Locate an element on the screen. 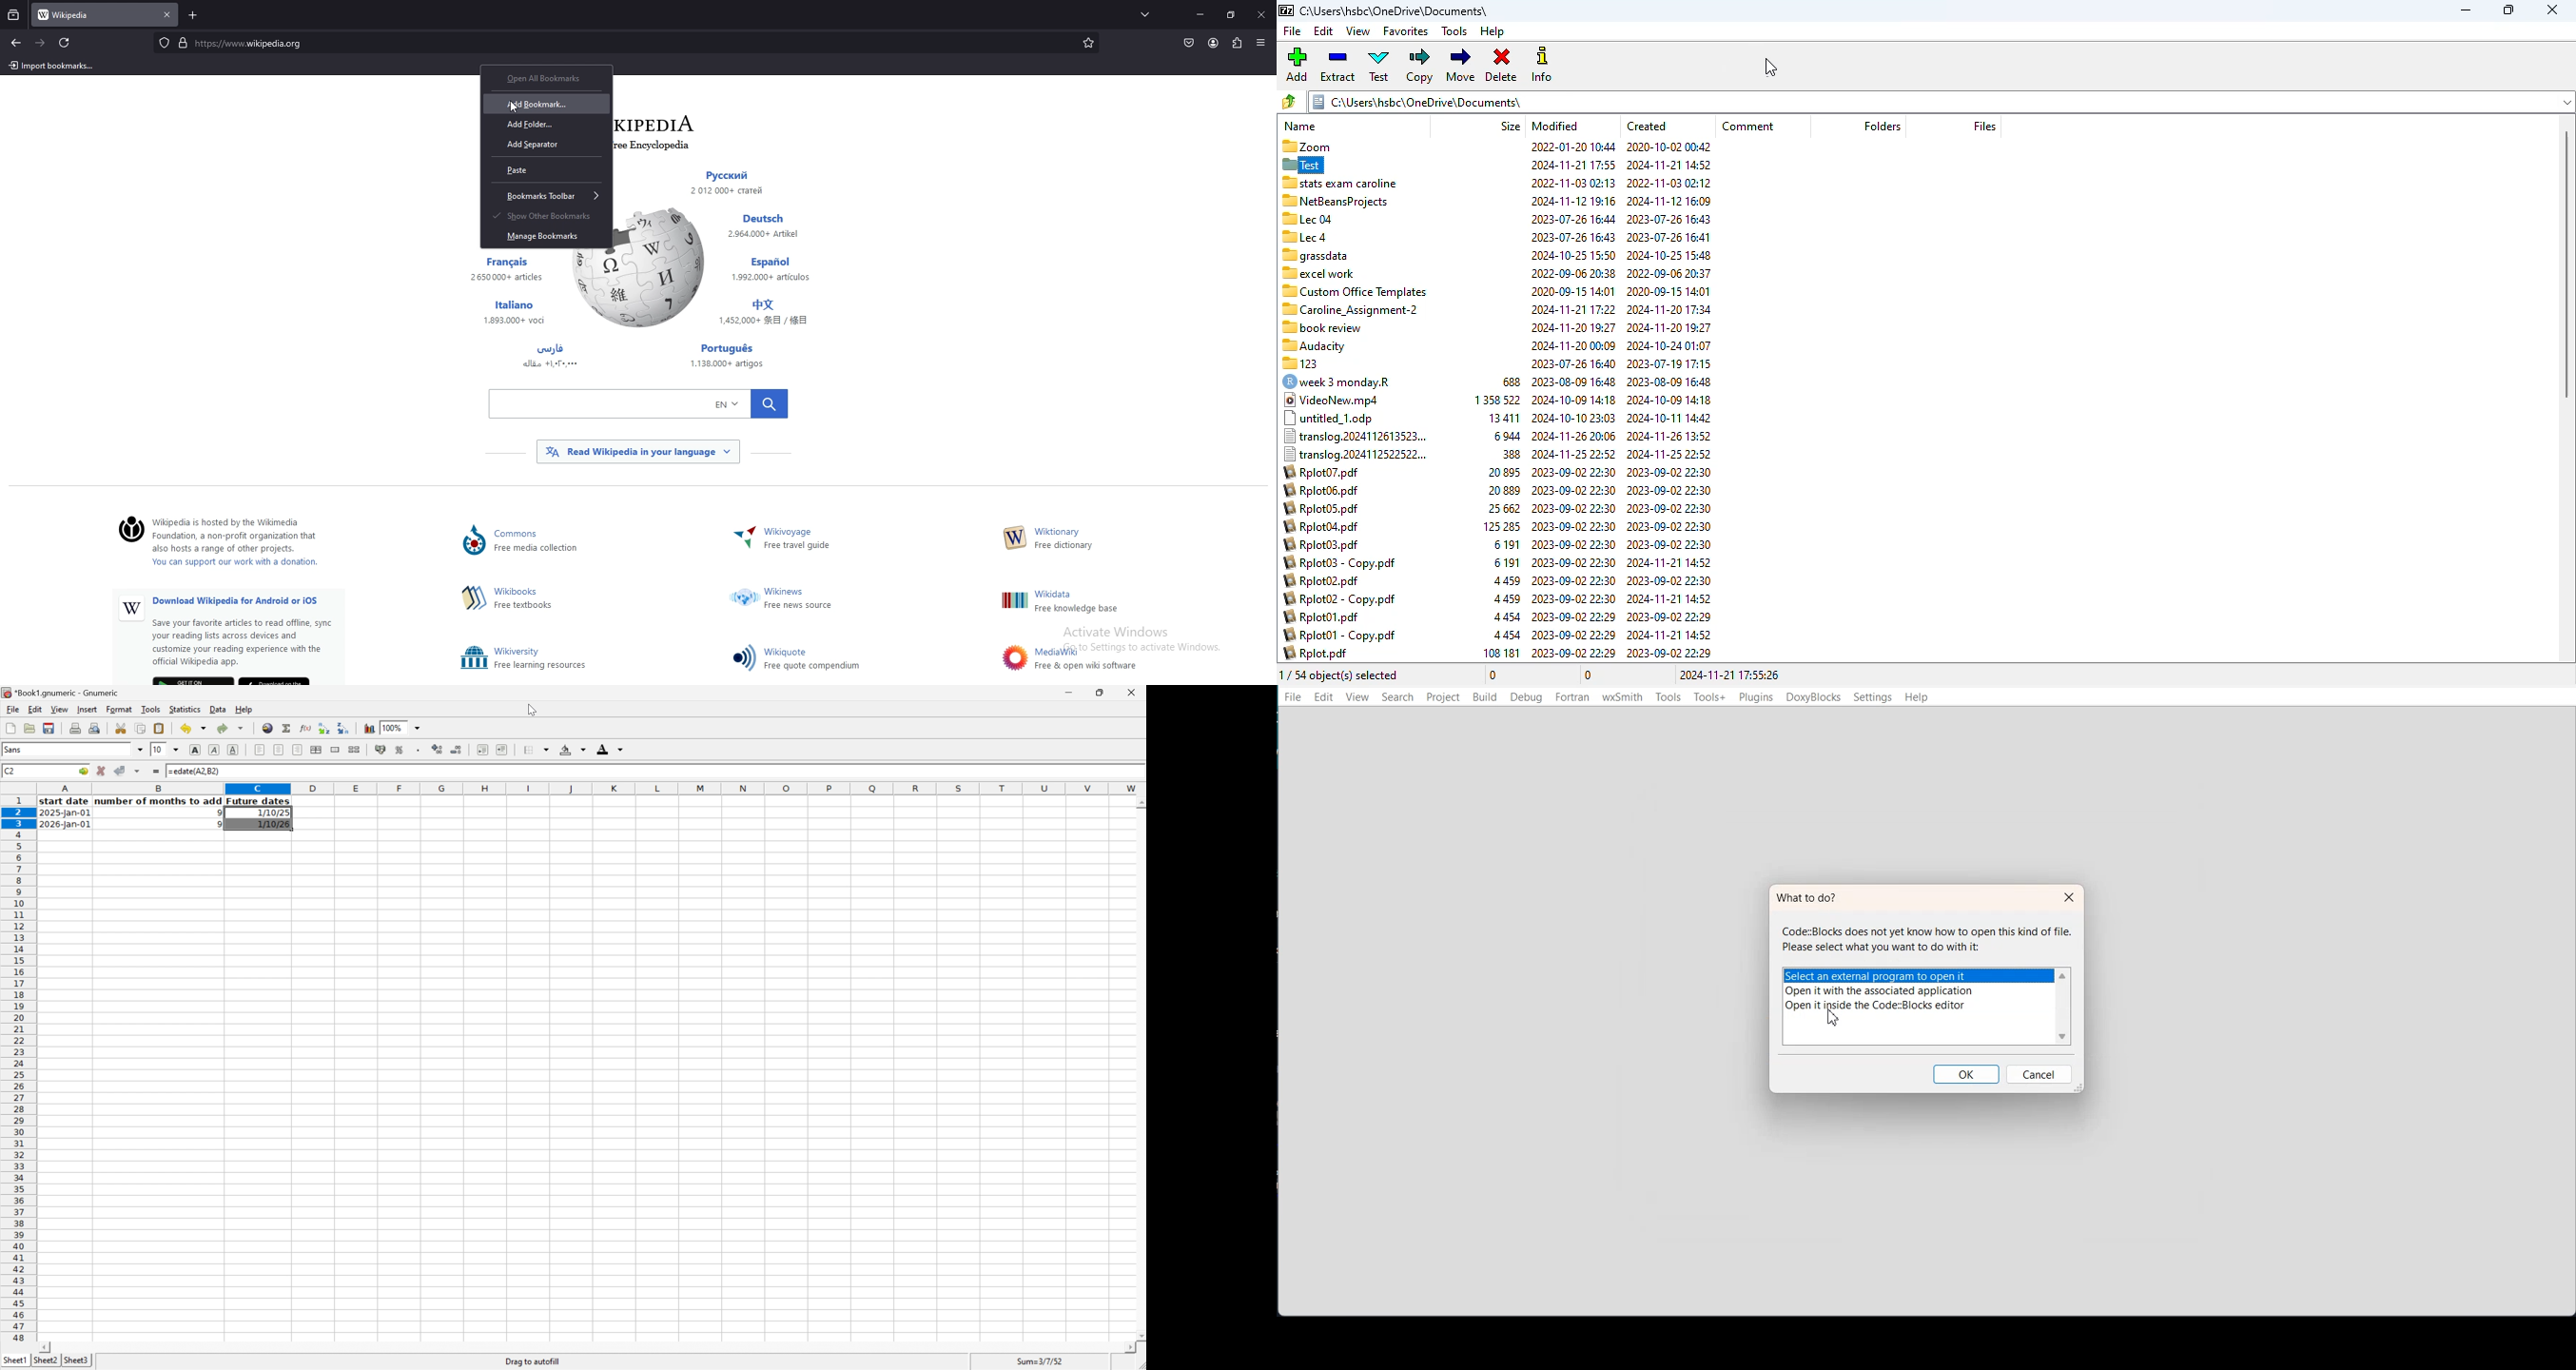 This screenshot has height=1372, width=2576. Edit is located at coordinates (1324, 697).